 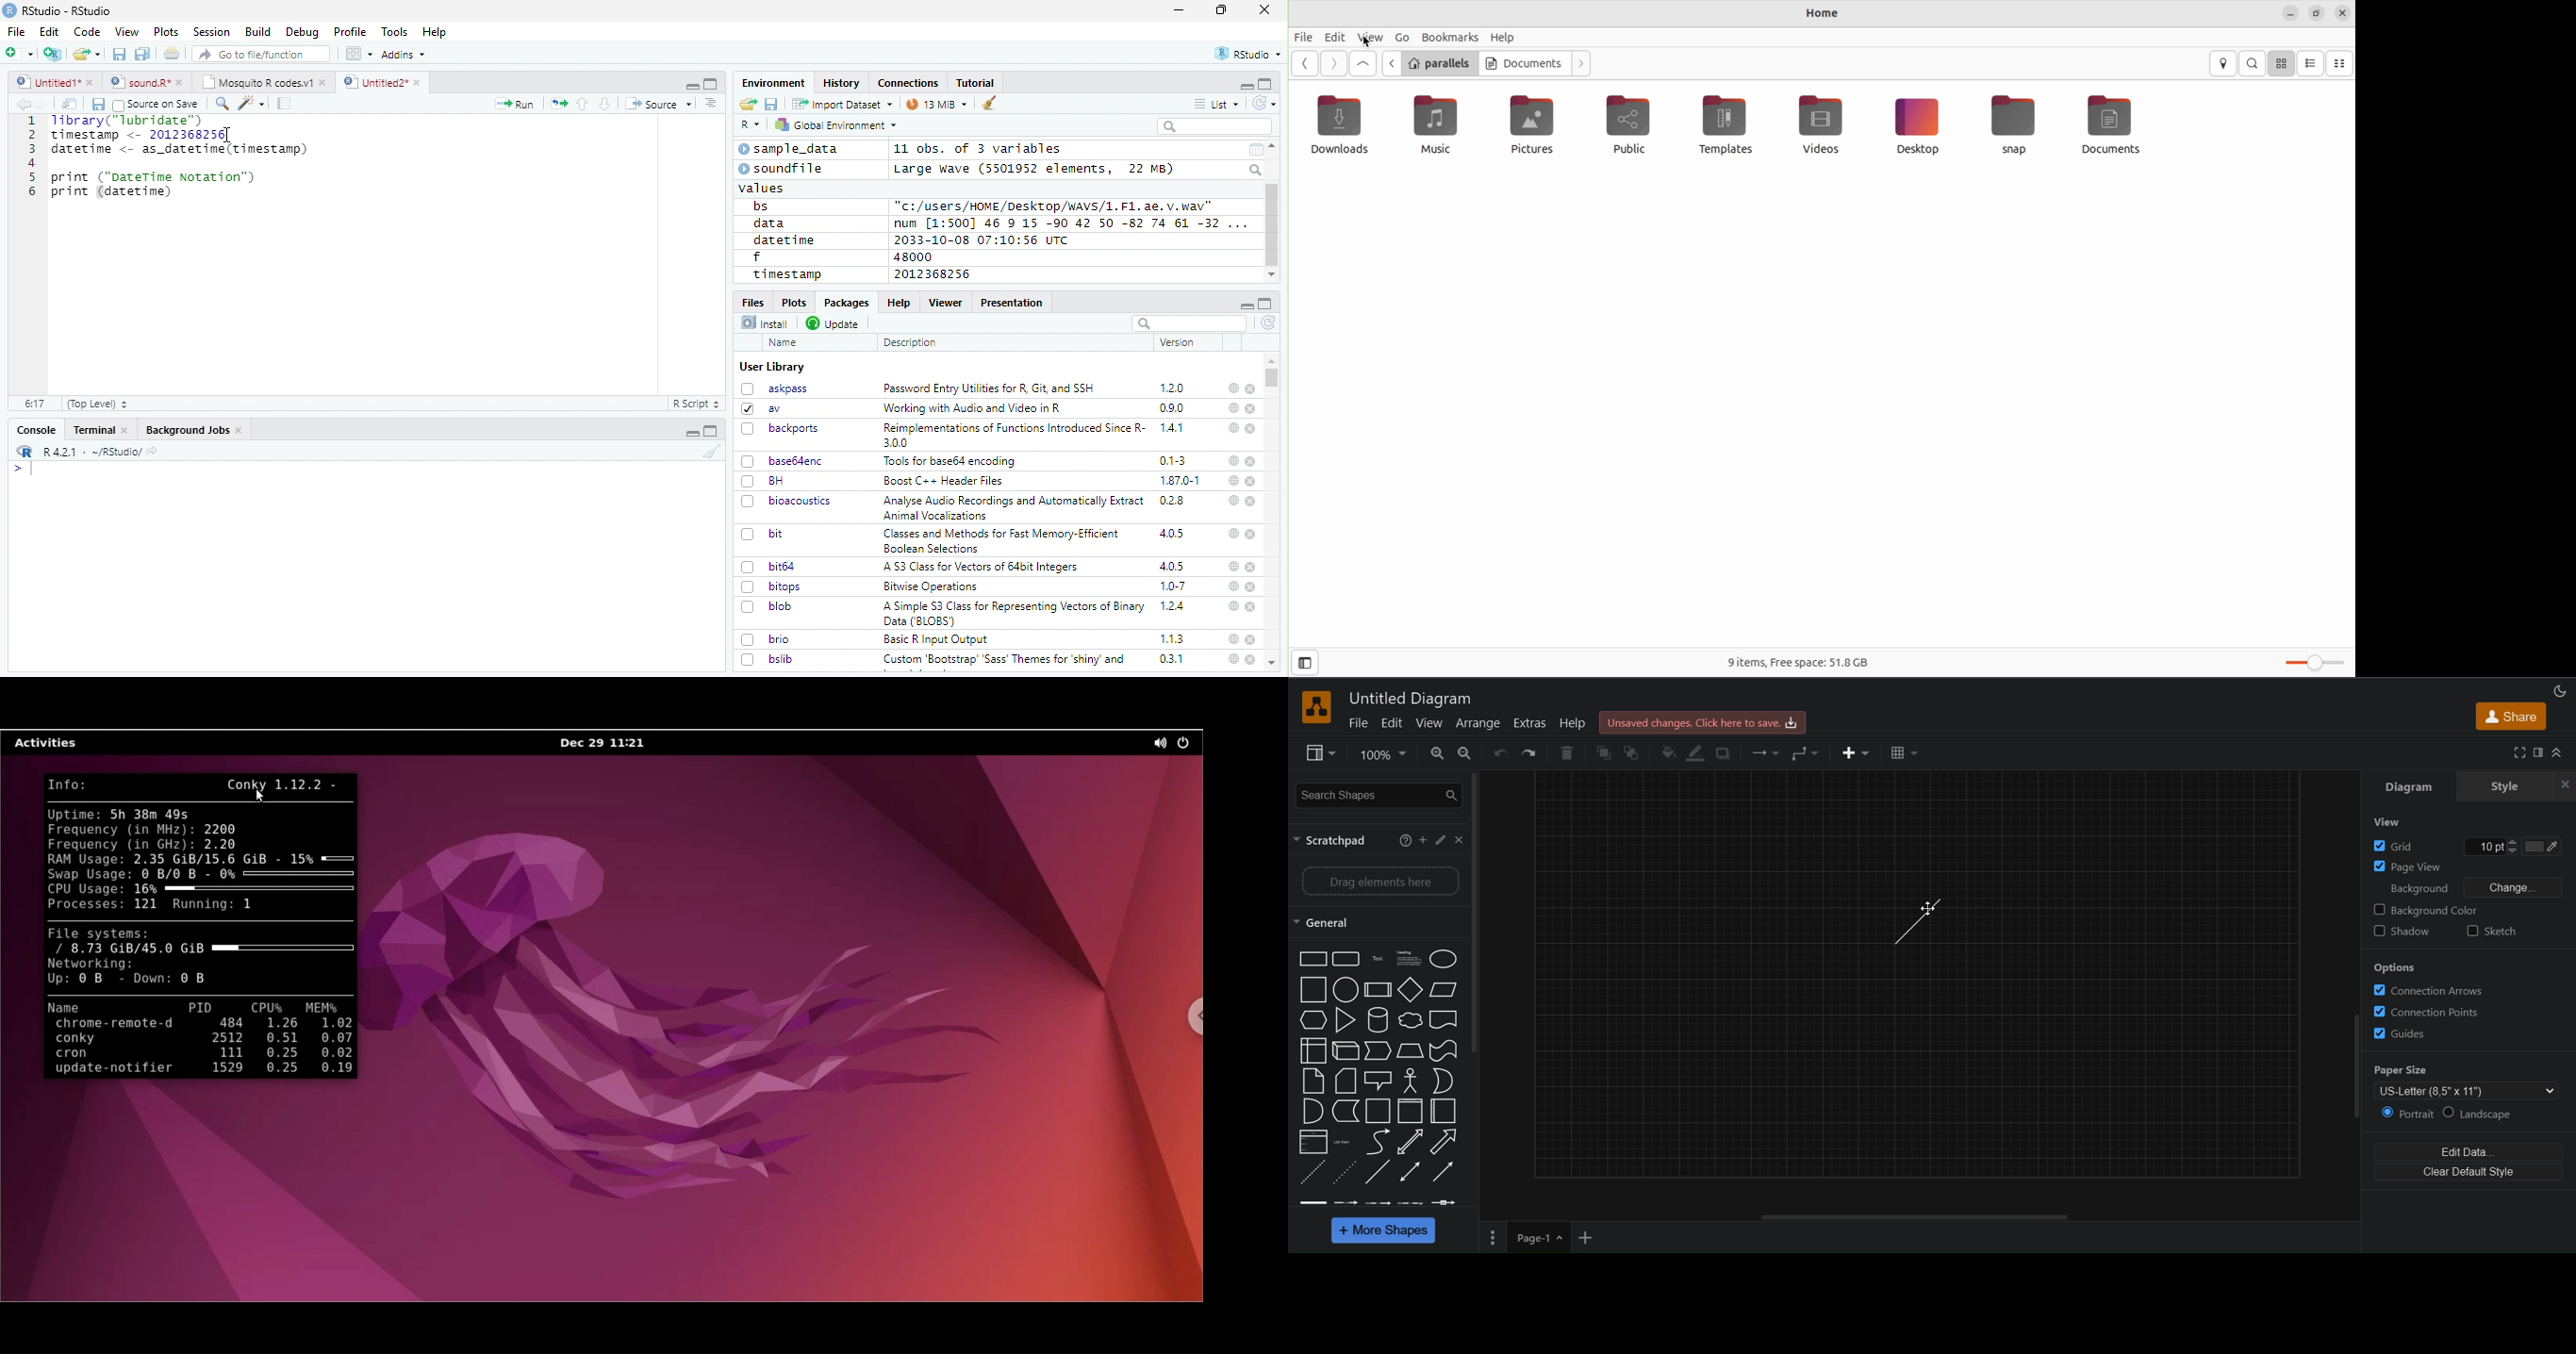 I want to click on 55:17, so click(x=36, y=404).